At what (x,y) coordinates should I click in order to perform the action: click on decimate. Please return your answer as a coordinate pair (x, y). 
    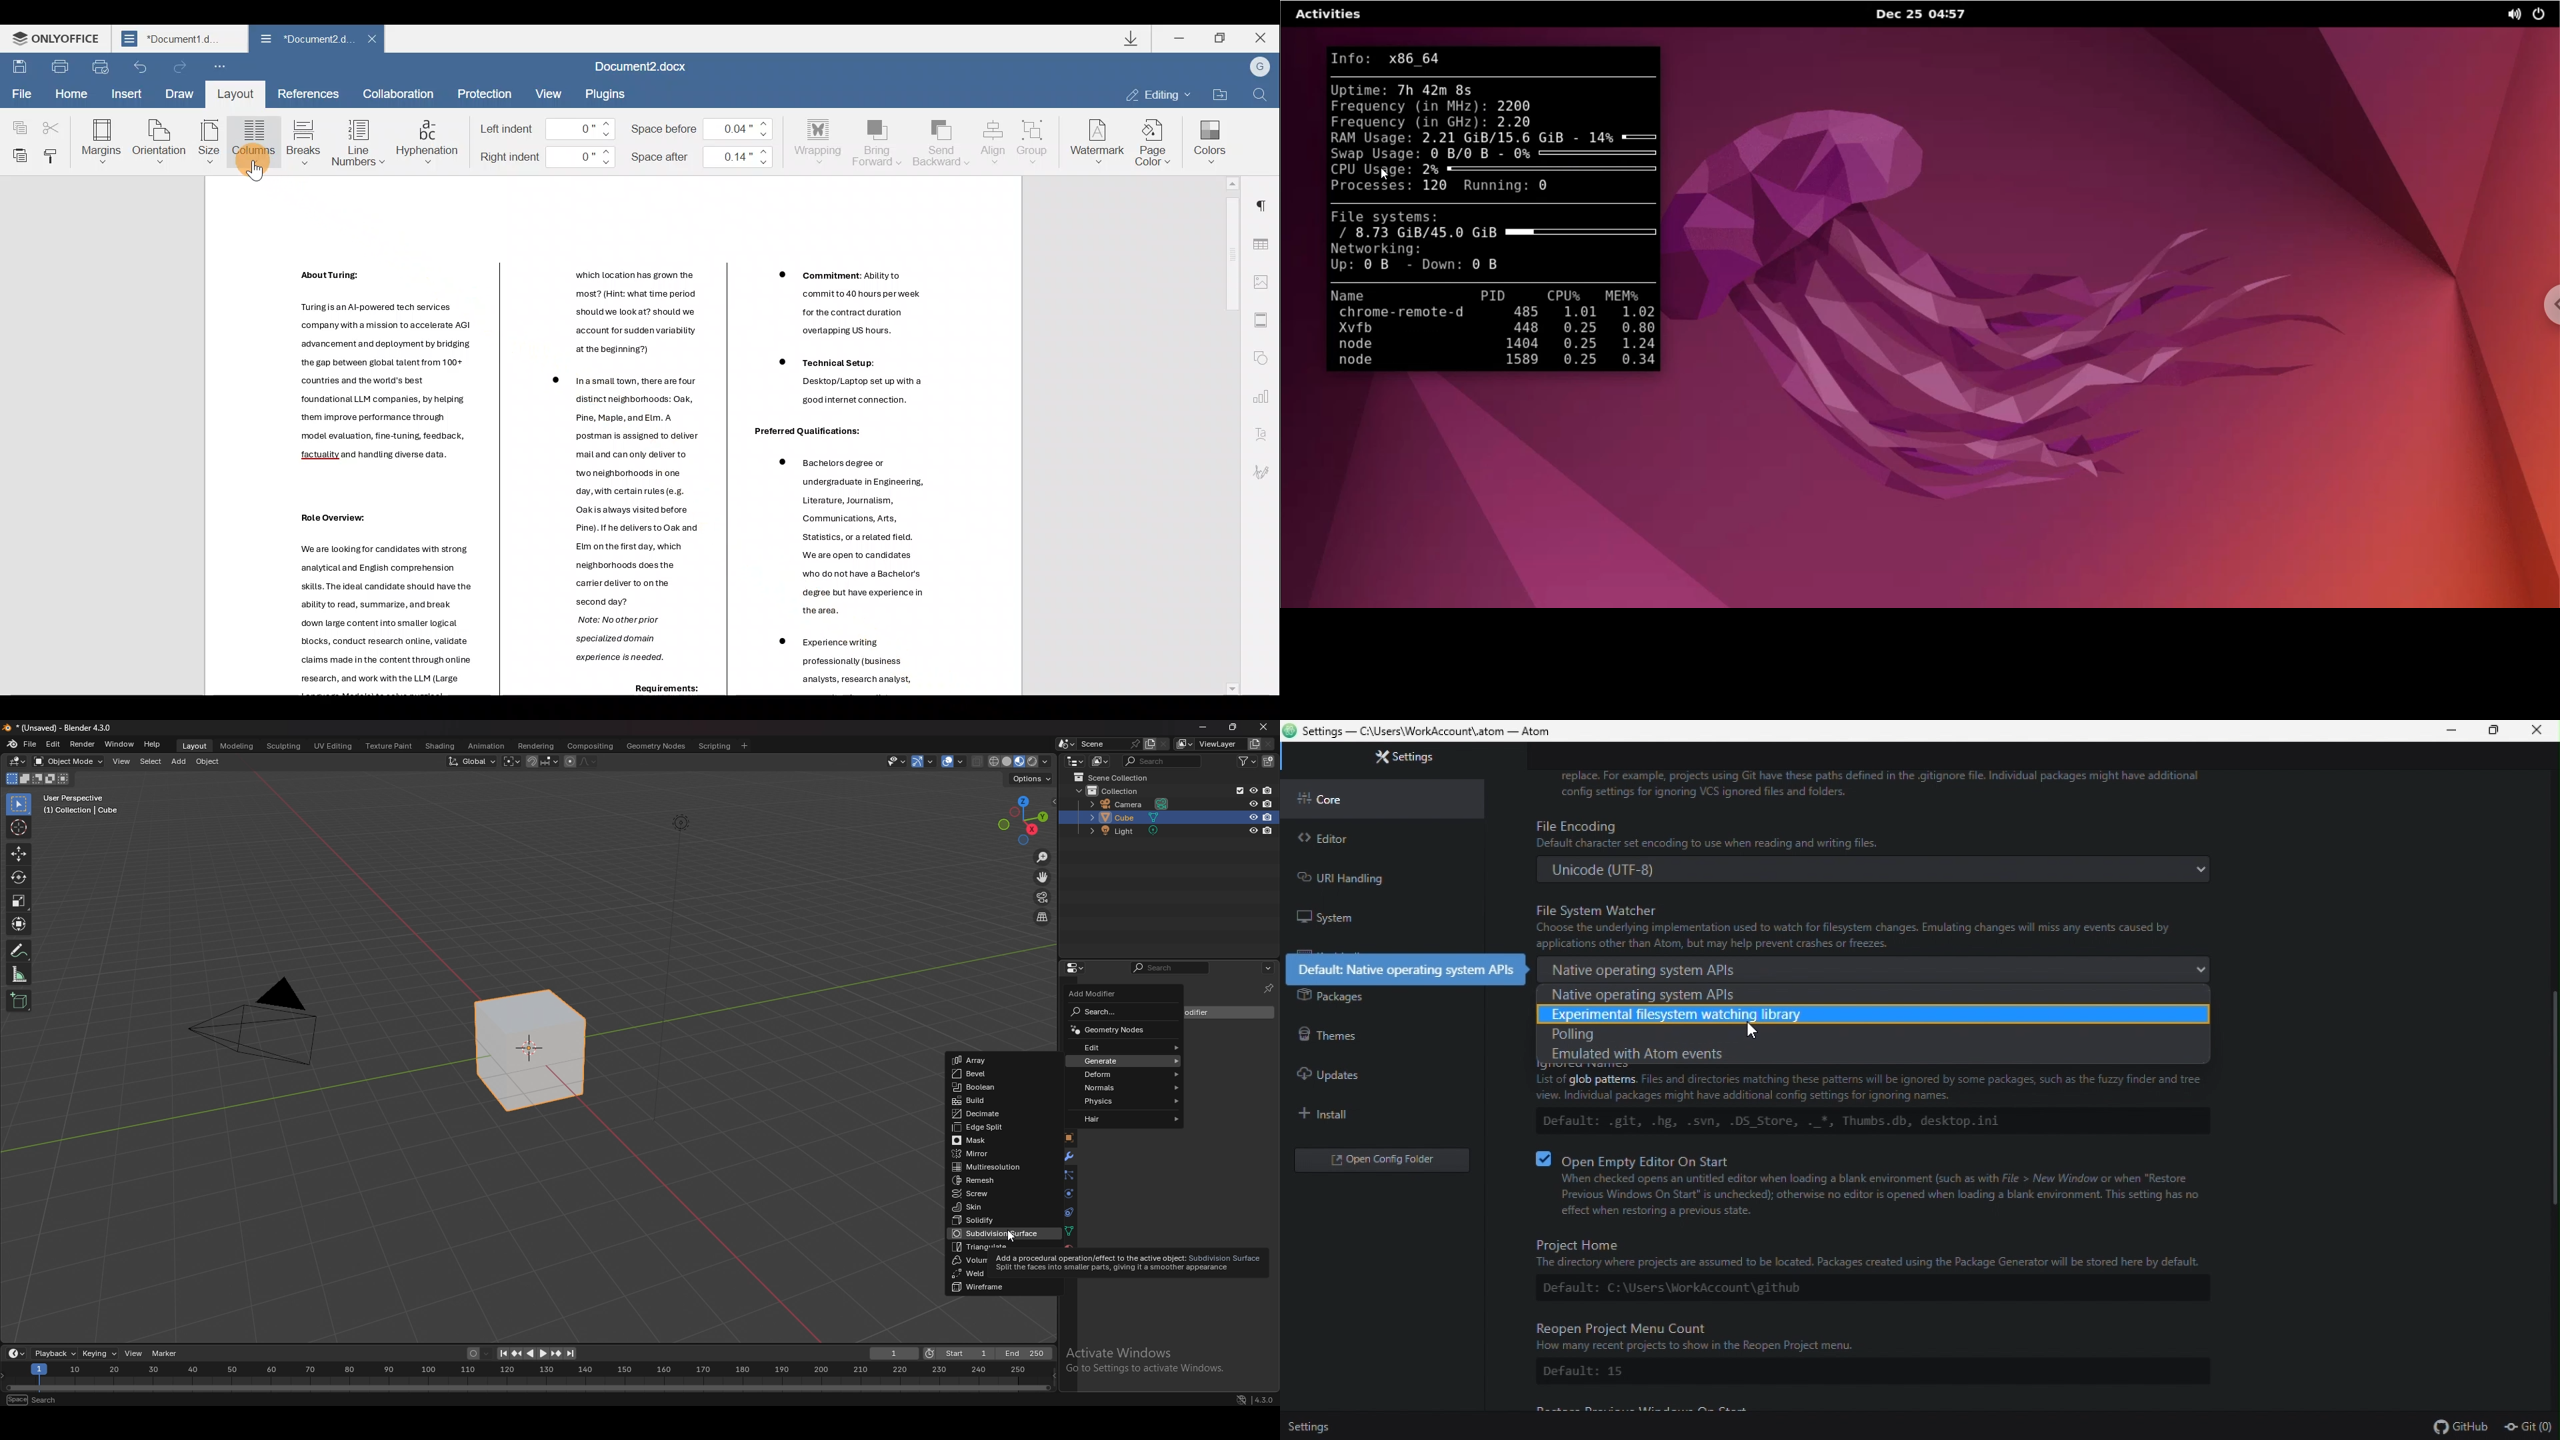
    Looking at the image, I should click on (1003, 1113).